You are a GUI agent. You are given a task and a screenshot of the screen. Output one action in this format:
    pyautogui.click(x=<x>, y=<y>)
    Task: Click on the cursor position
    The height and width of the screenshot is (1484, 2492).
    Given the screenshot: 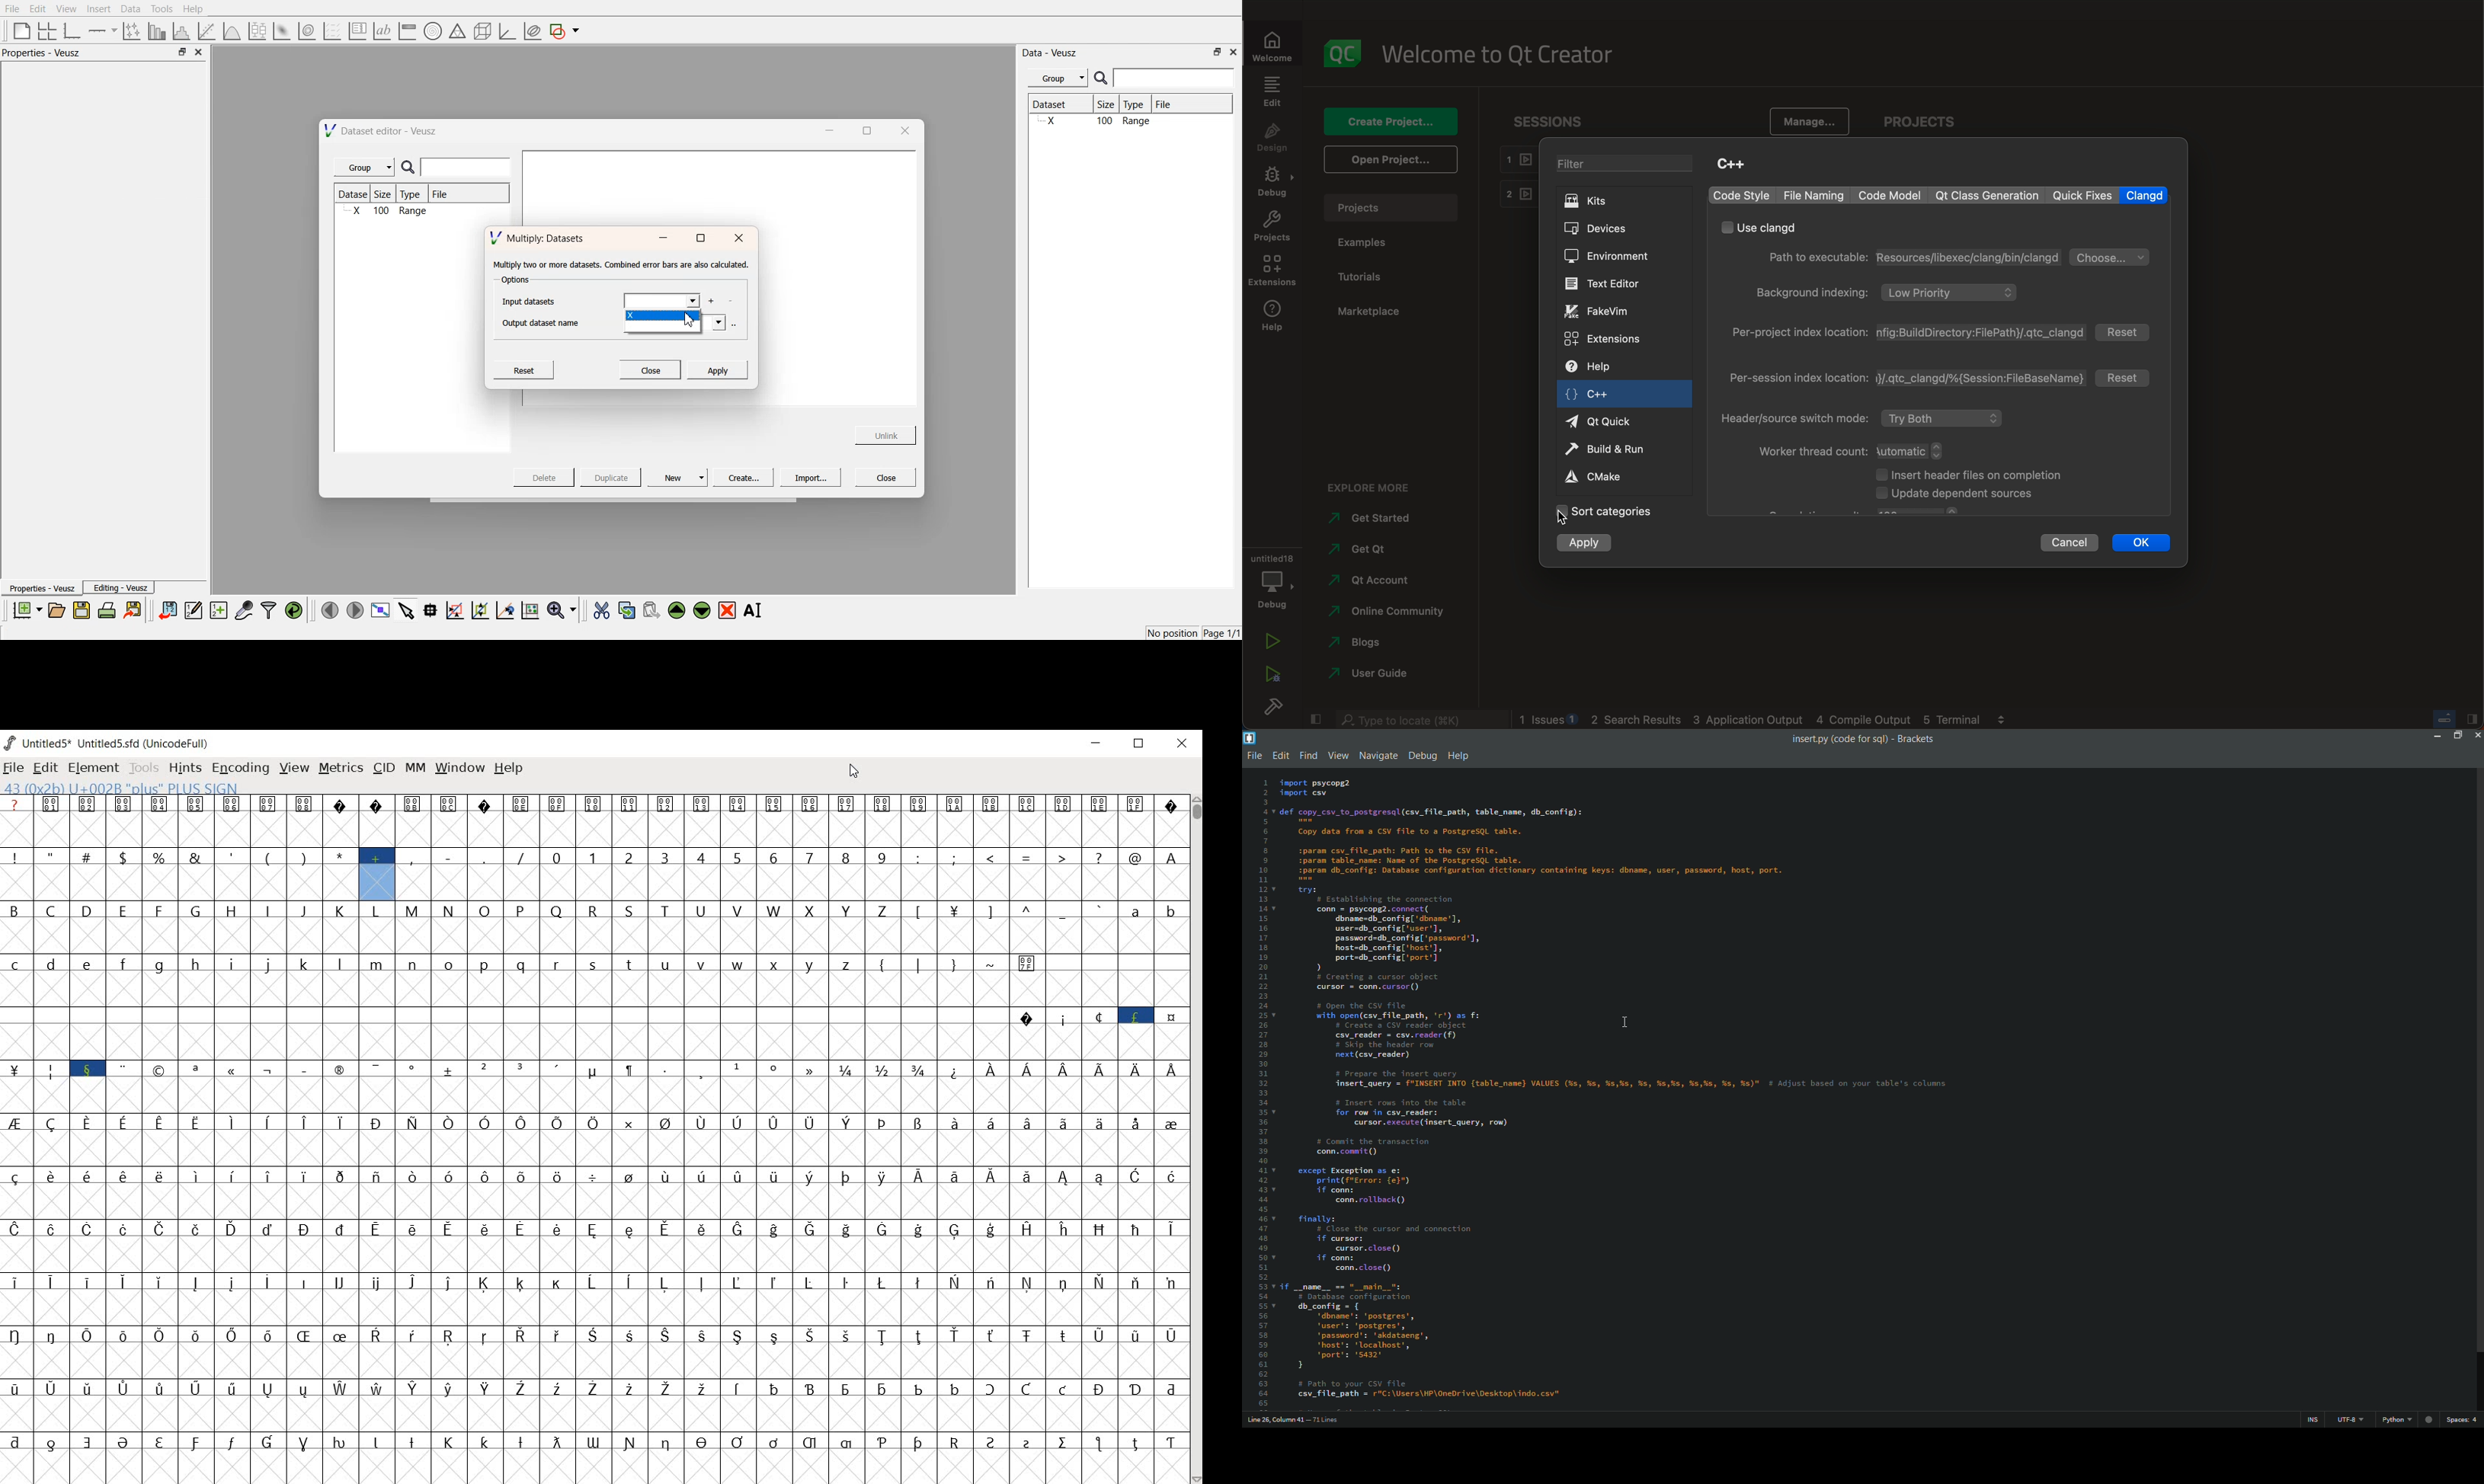 What is the action you would take?
    pyautogui.click(x=1272, y=1421)
    